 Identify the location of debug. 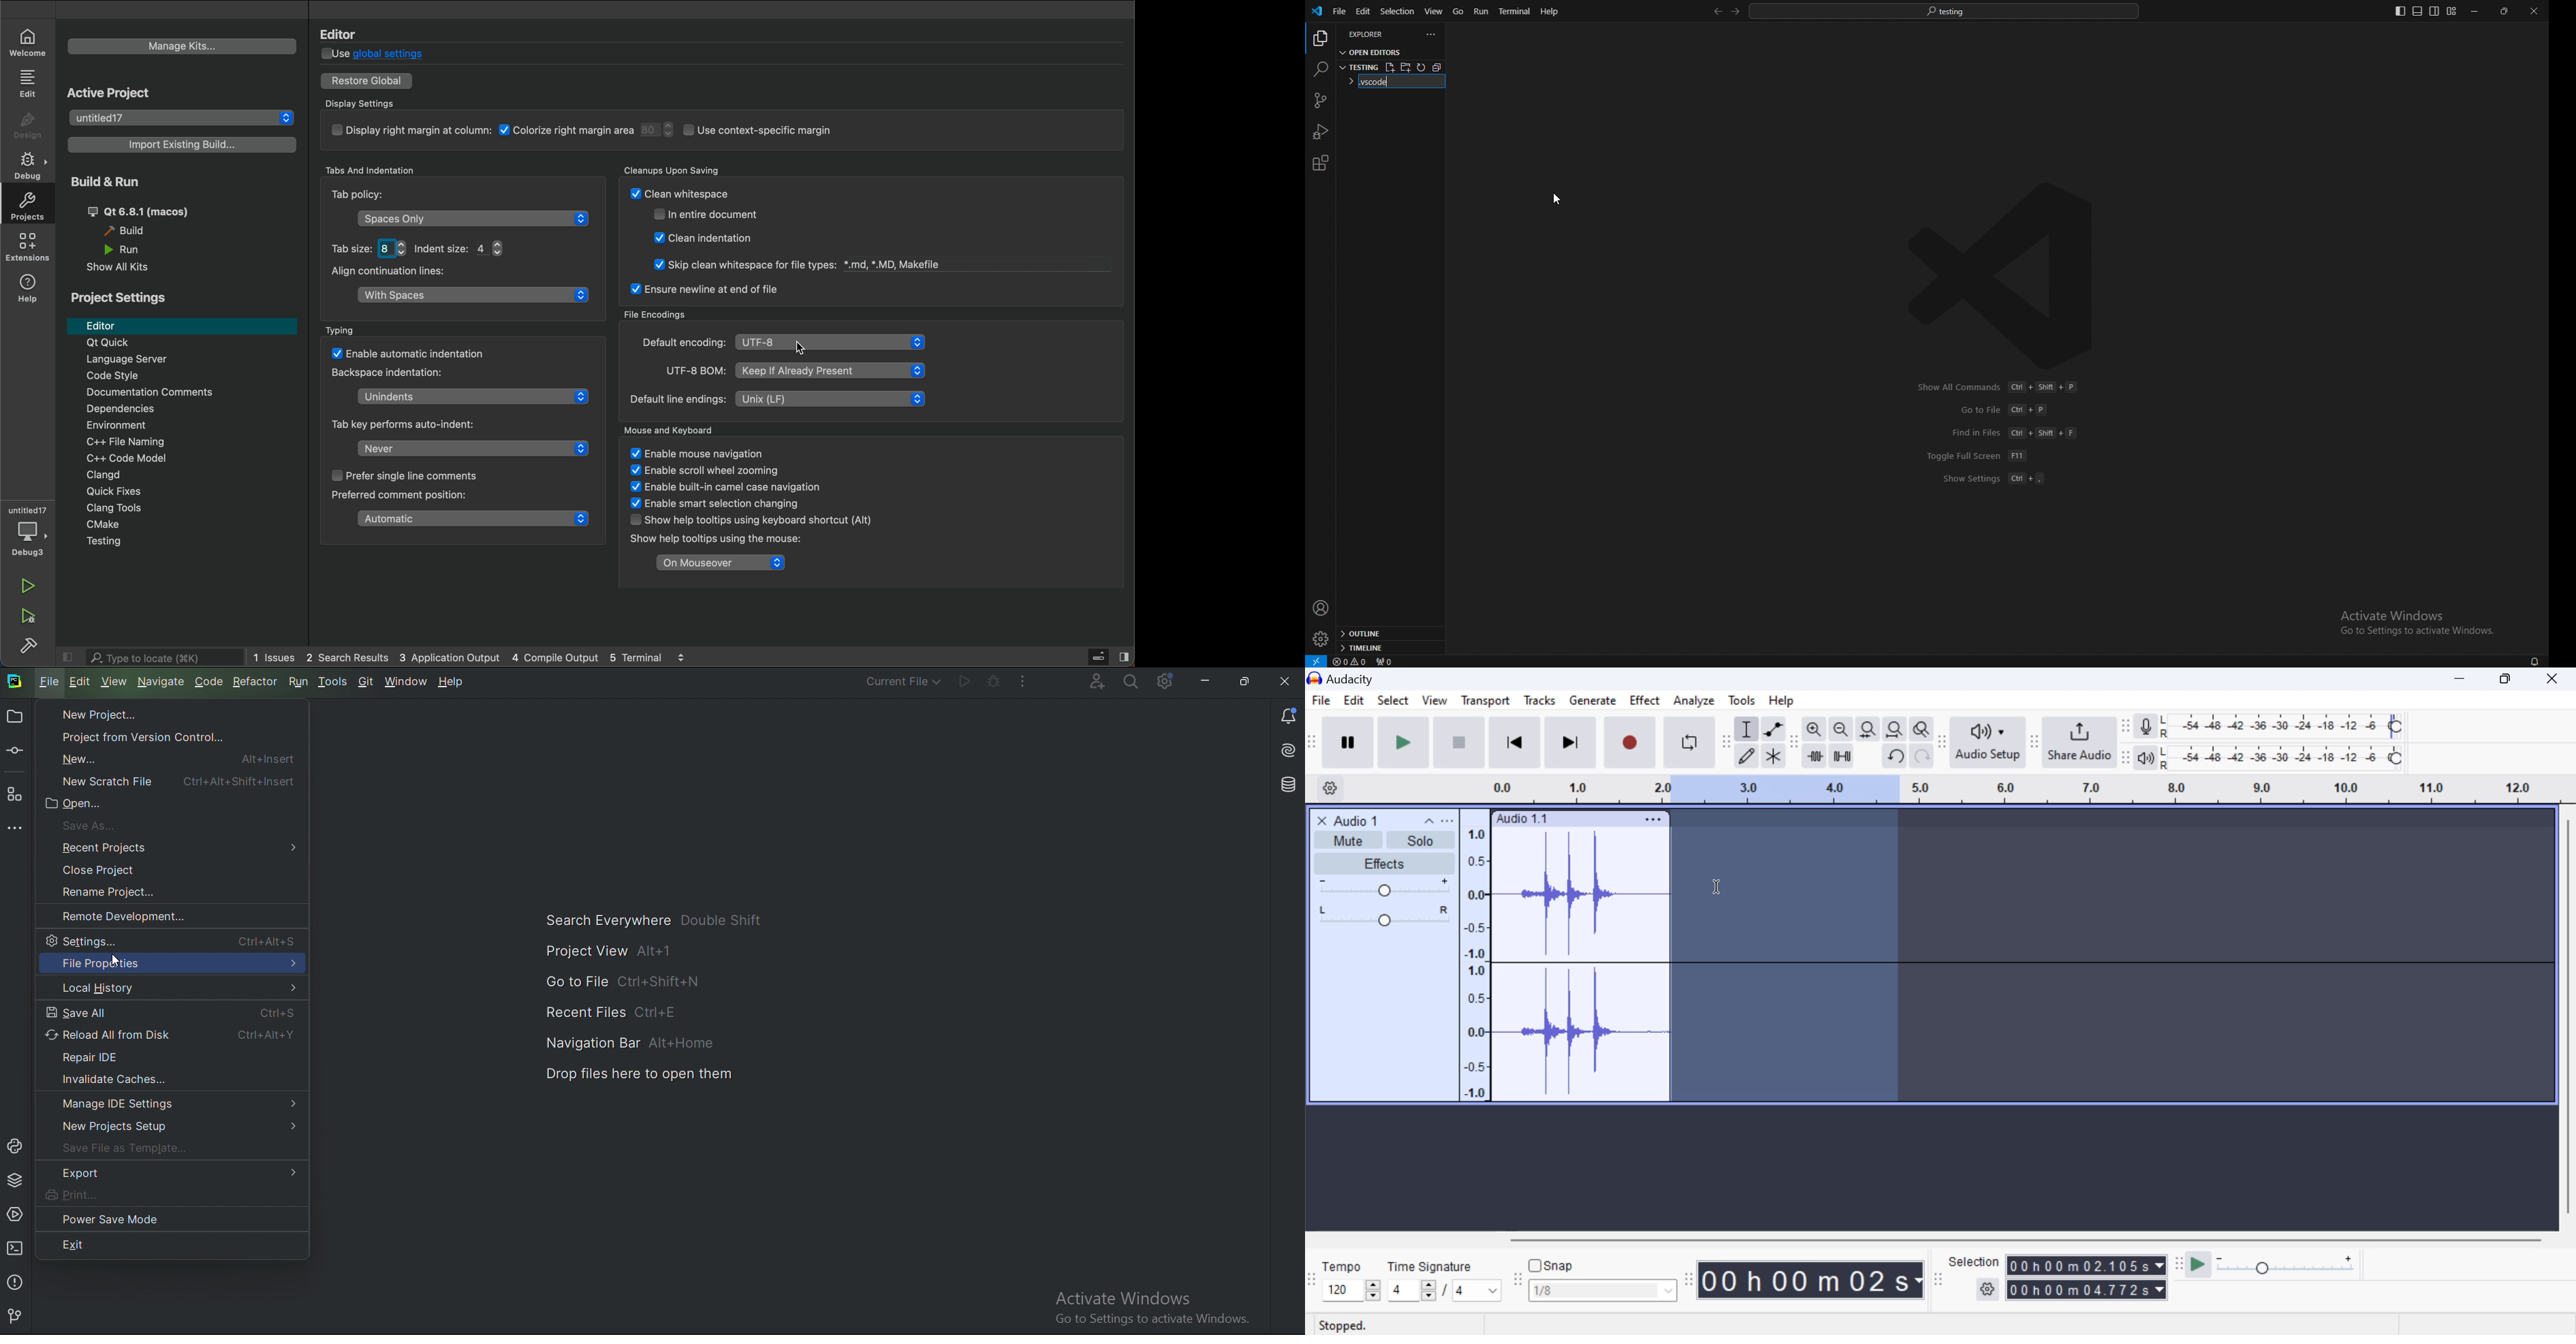
(32, 167).